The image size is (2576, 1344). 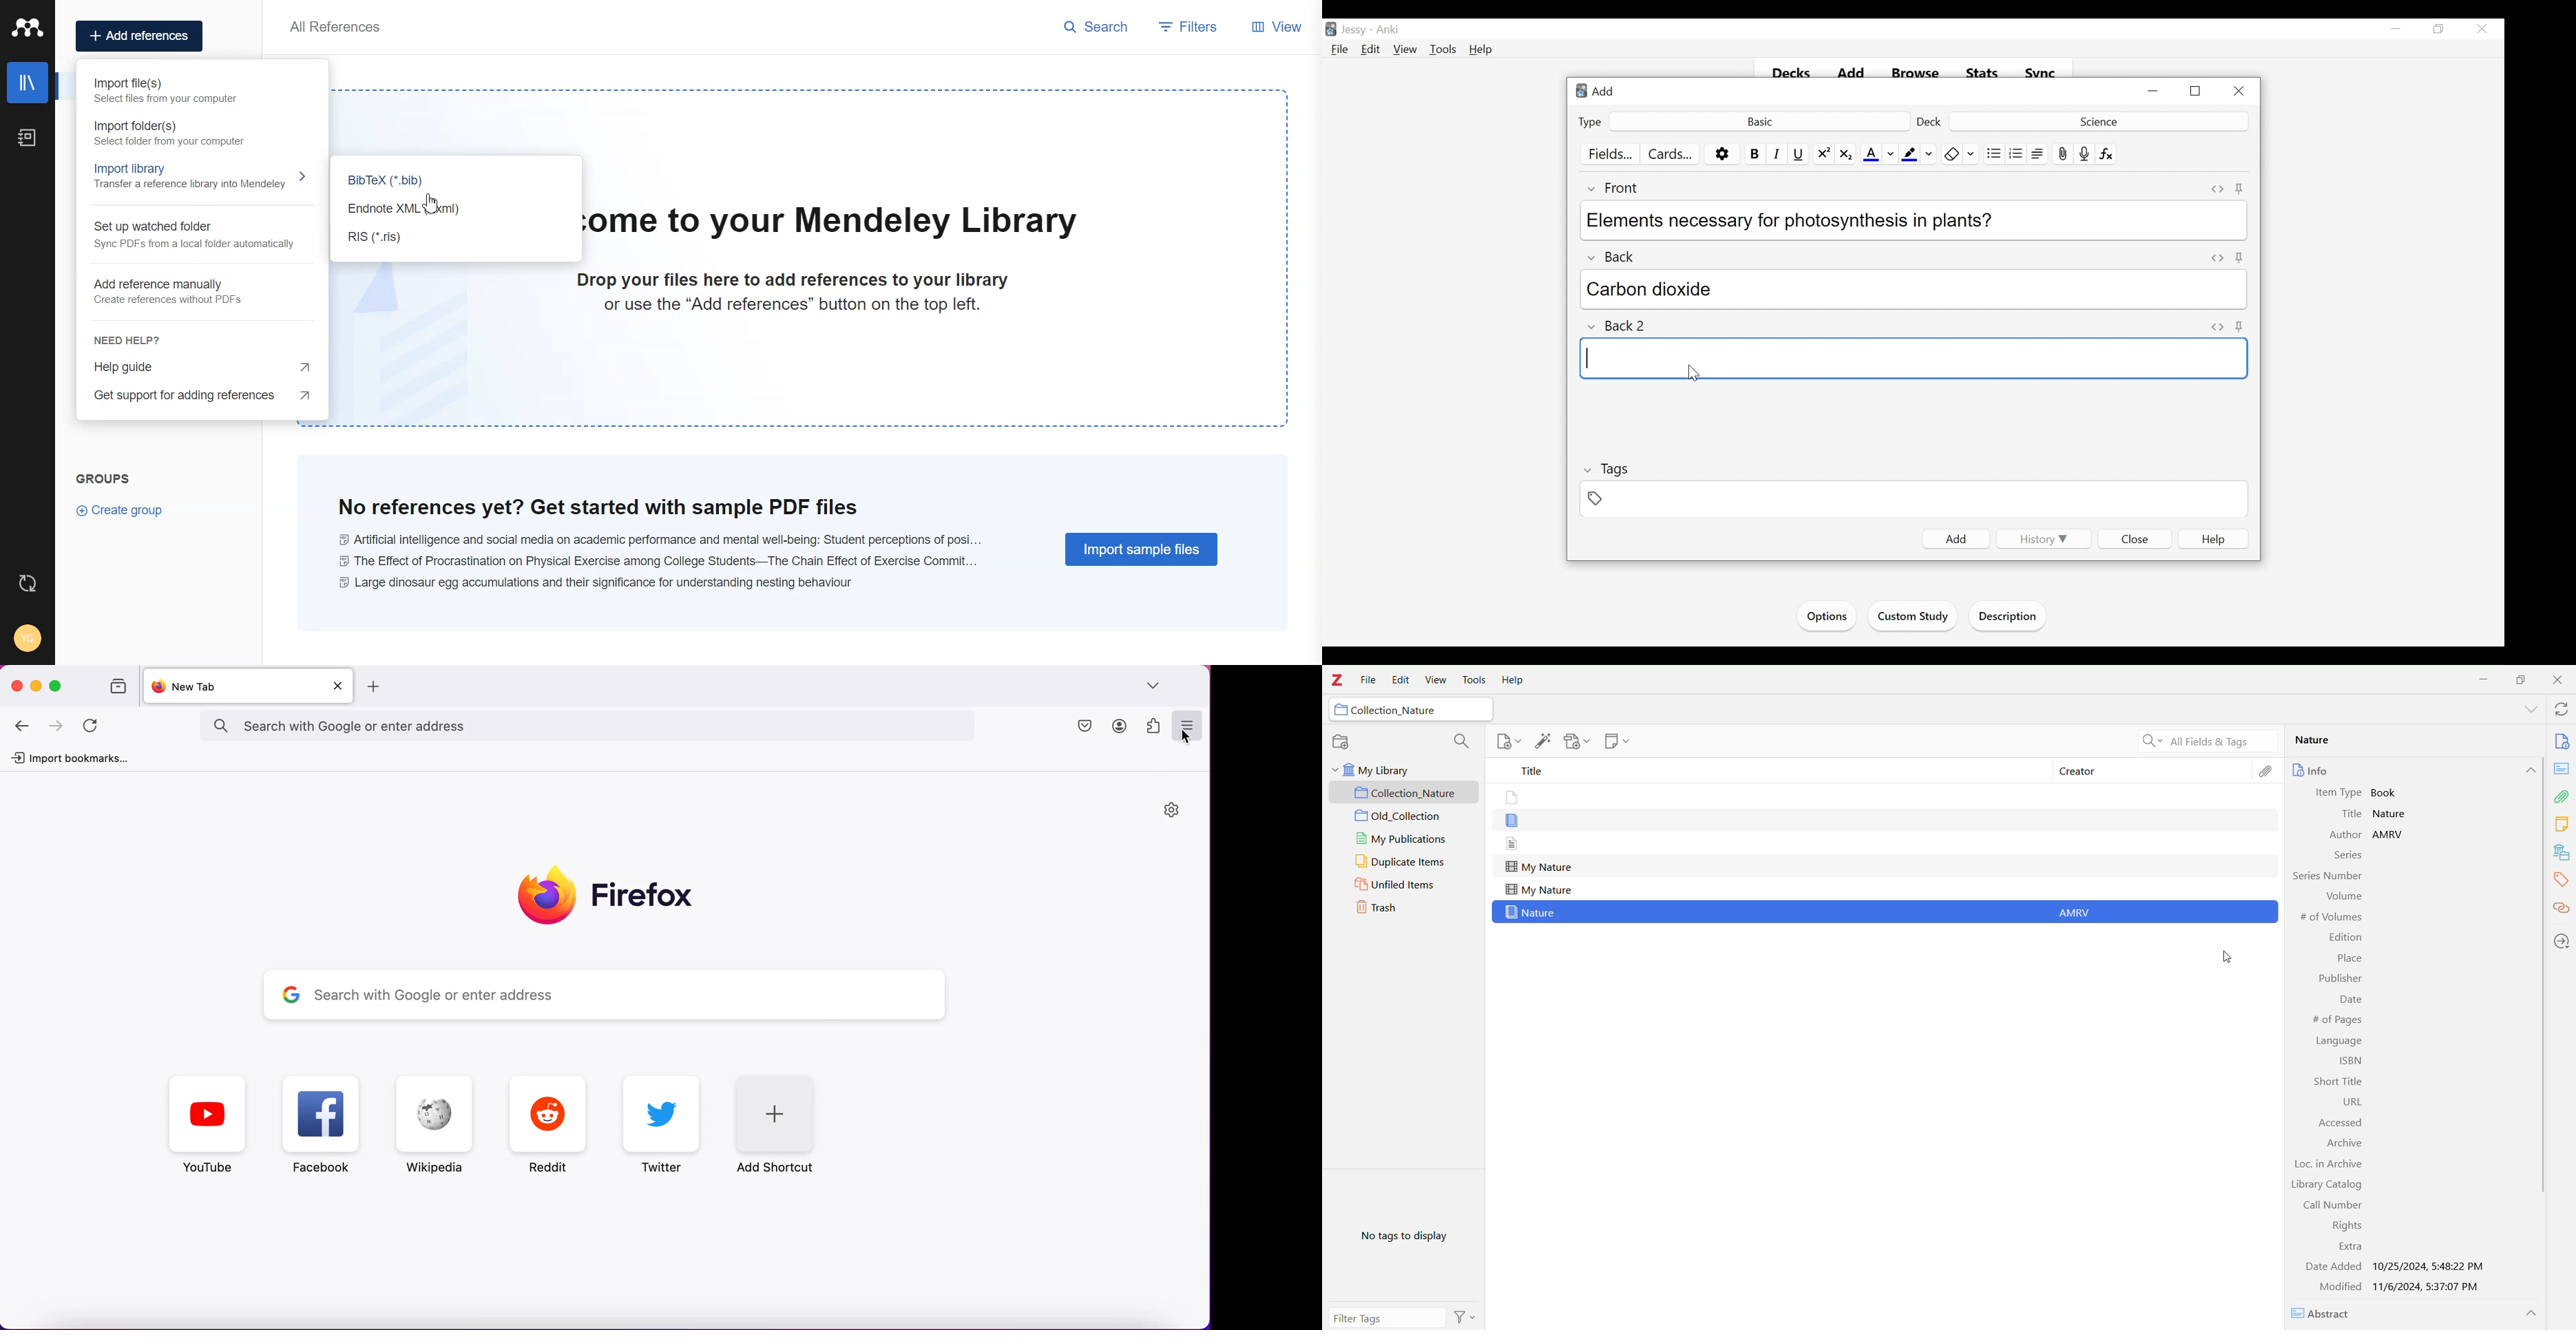 I want to click on Options, so click(x=1722, y=155).